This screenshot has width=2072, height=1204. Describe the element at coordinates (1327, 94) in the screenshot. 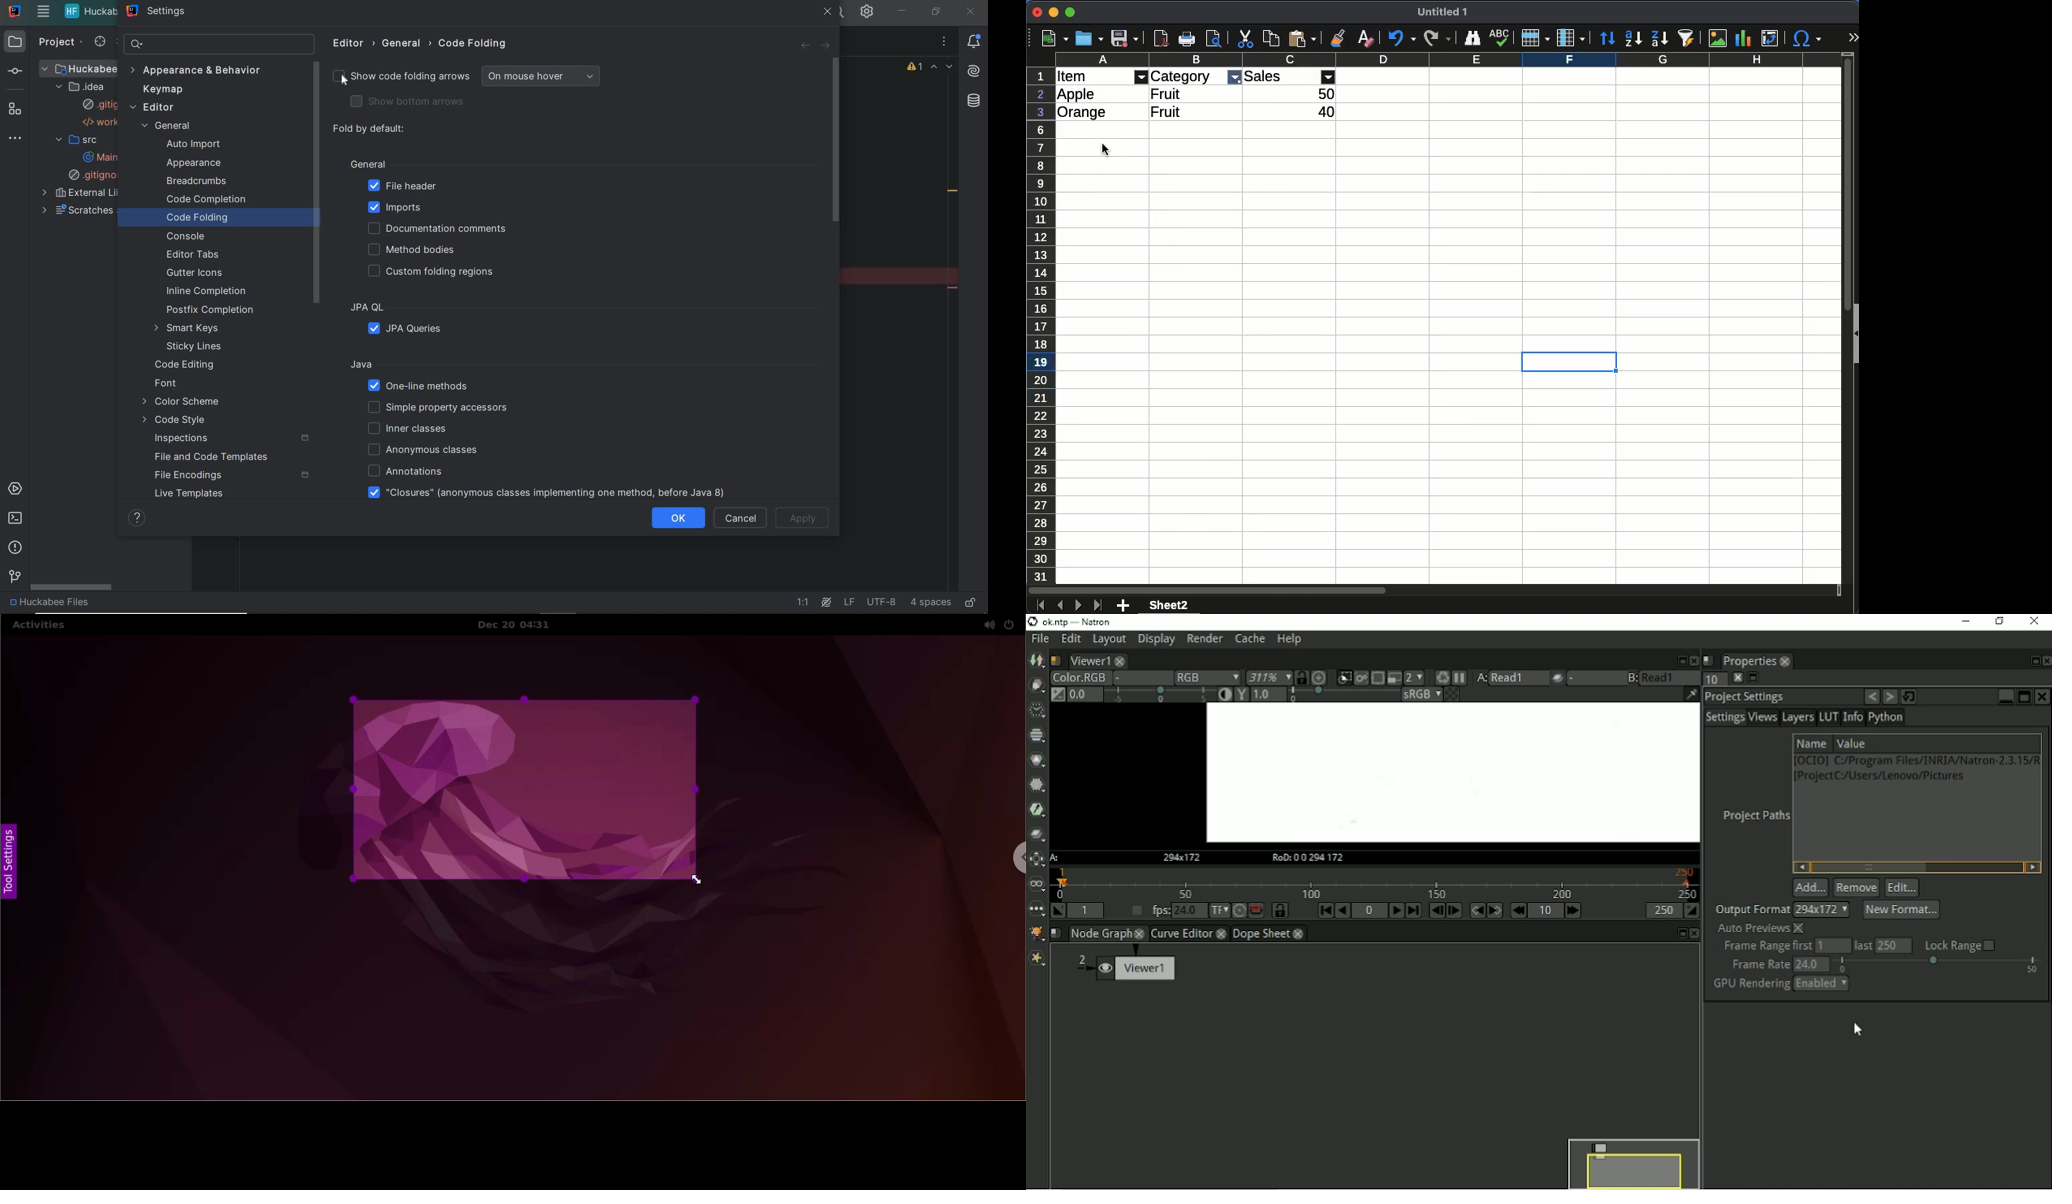

I see `50` at that location.